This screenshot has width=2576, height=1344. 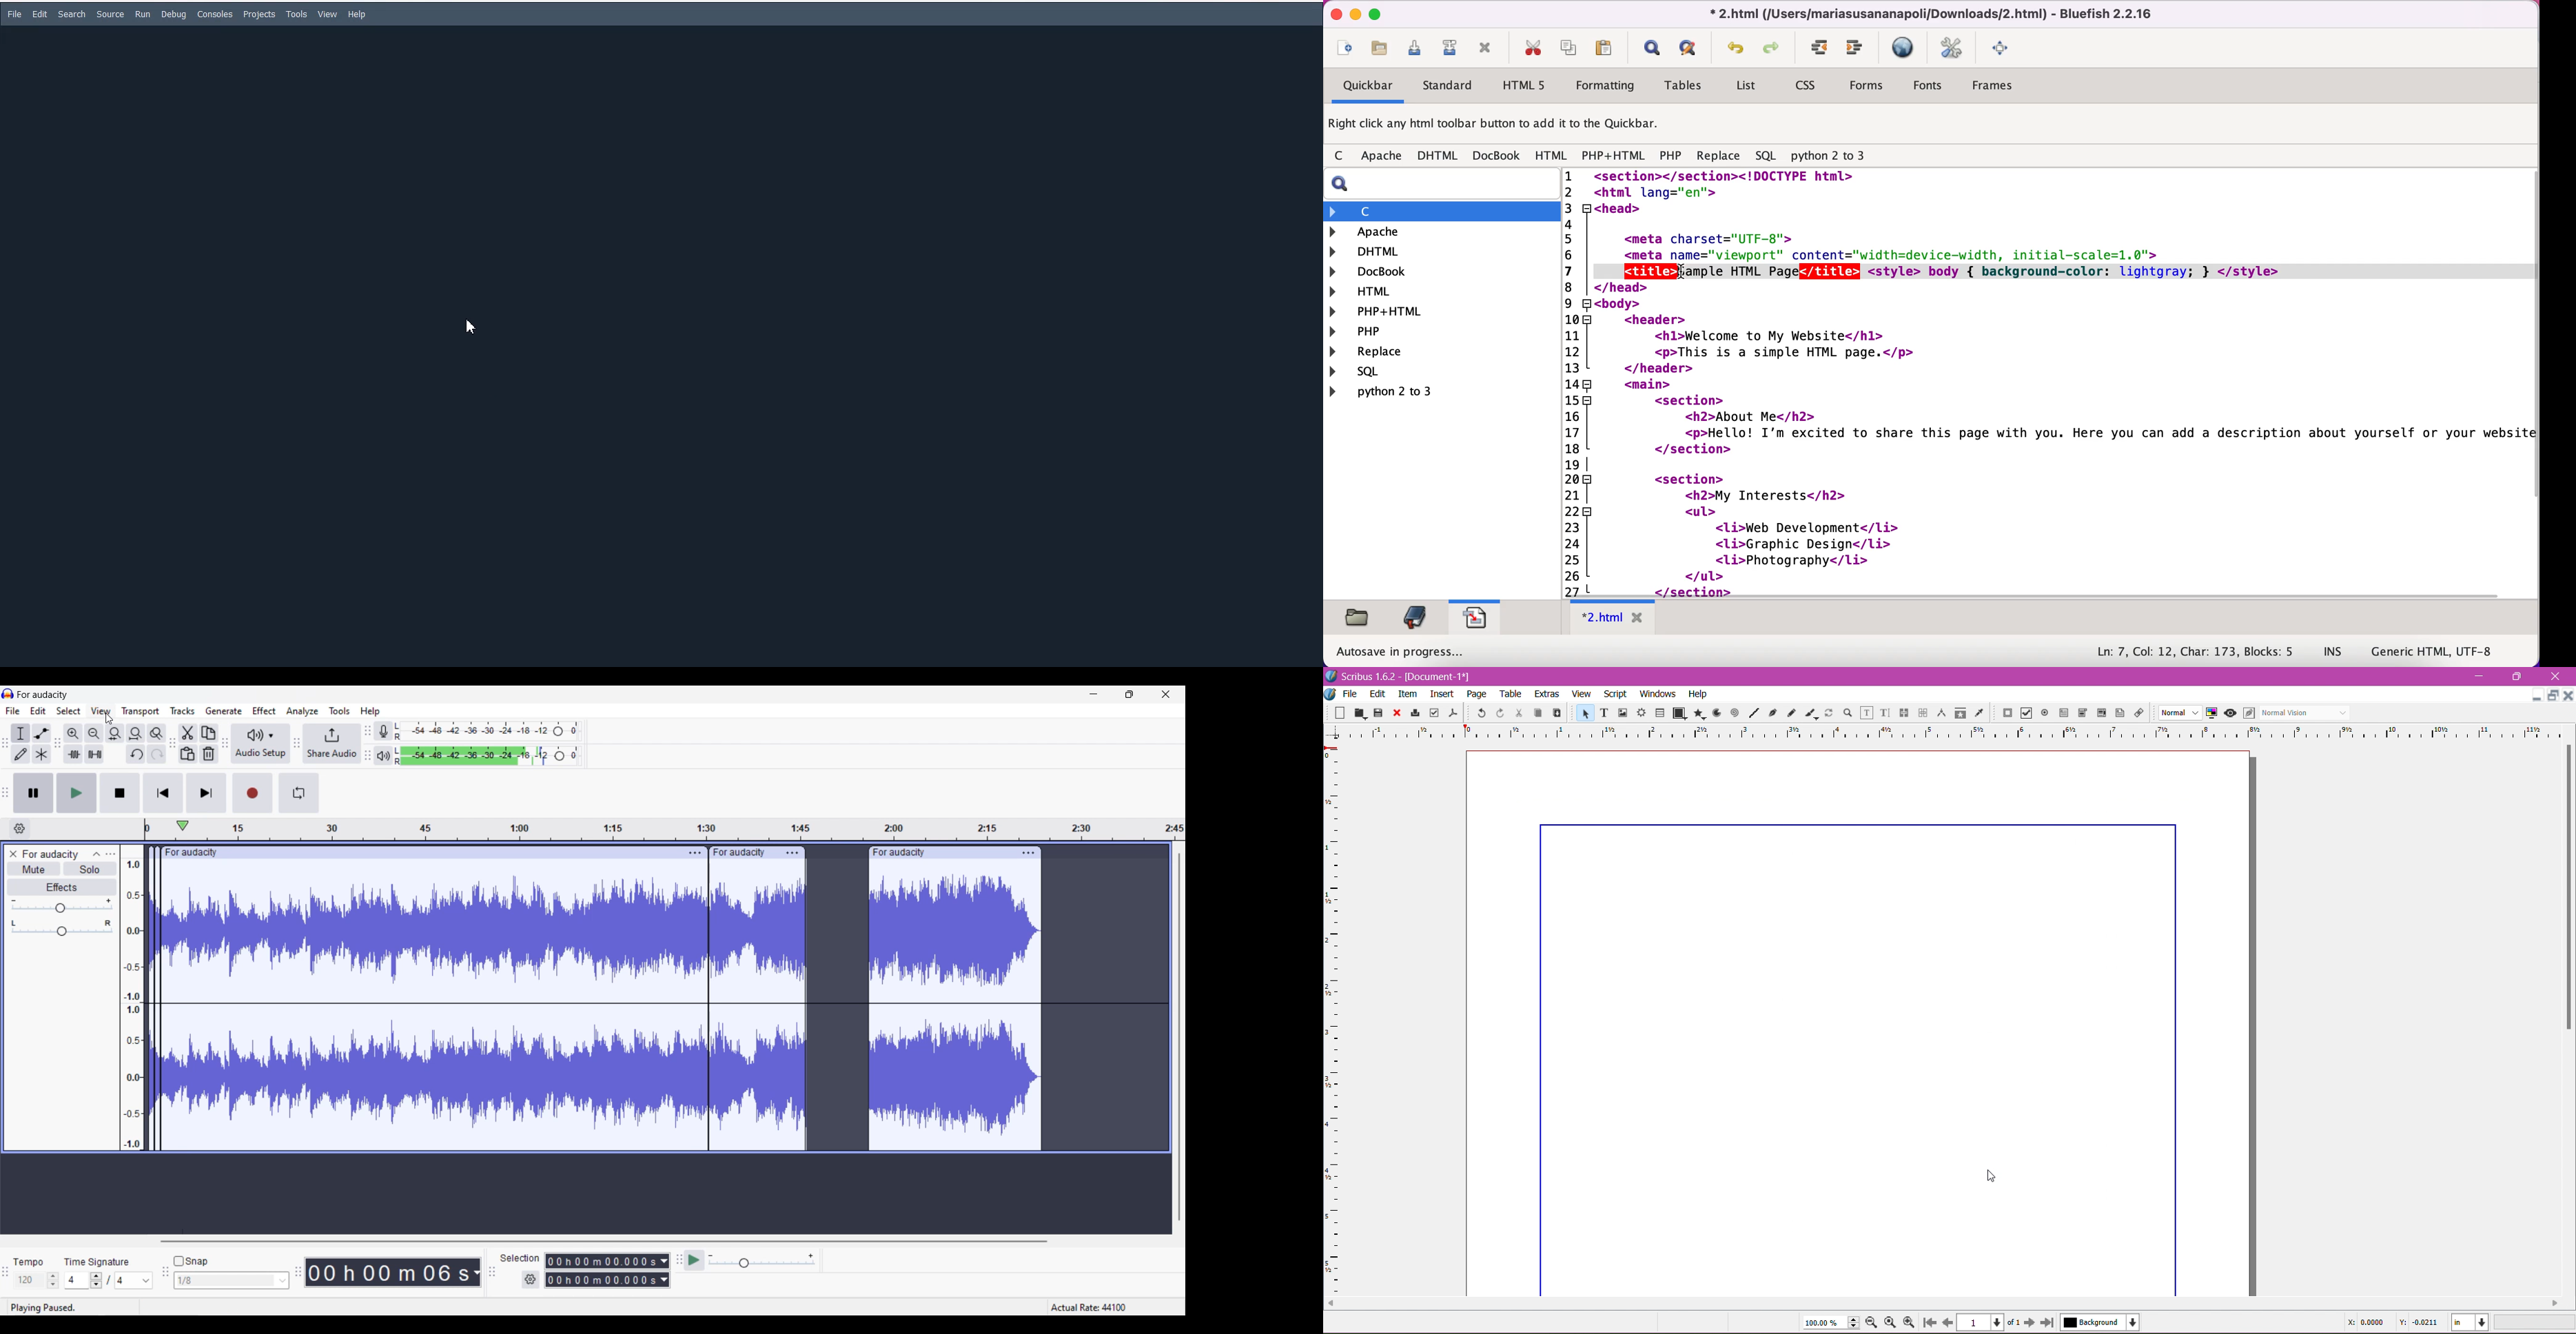 What do you see at coordinates (2441, 650) in the screenshot?
I see `generic html, utf-8` at bounding box center [2441, 650].